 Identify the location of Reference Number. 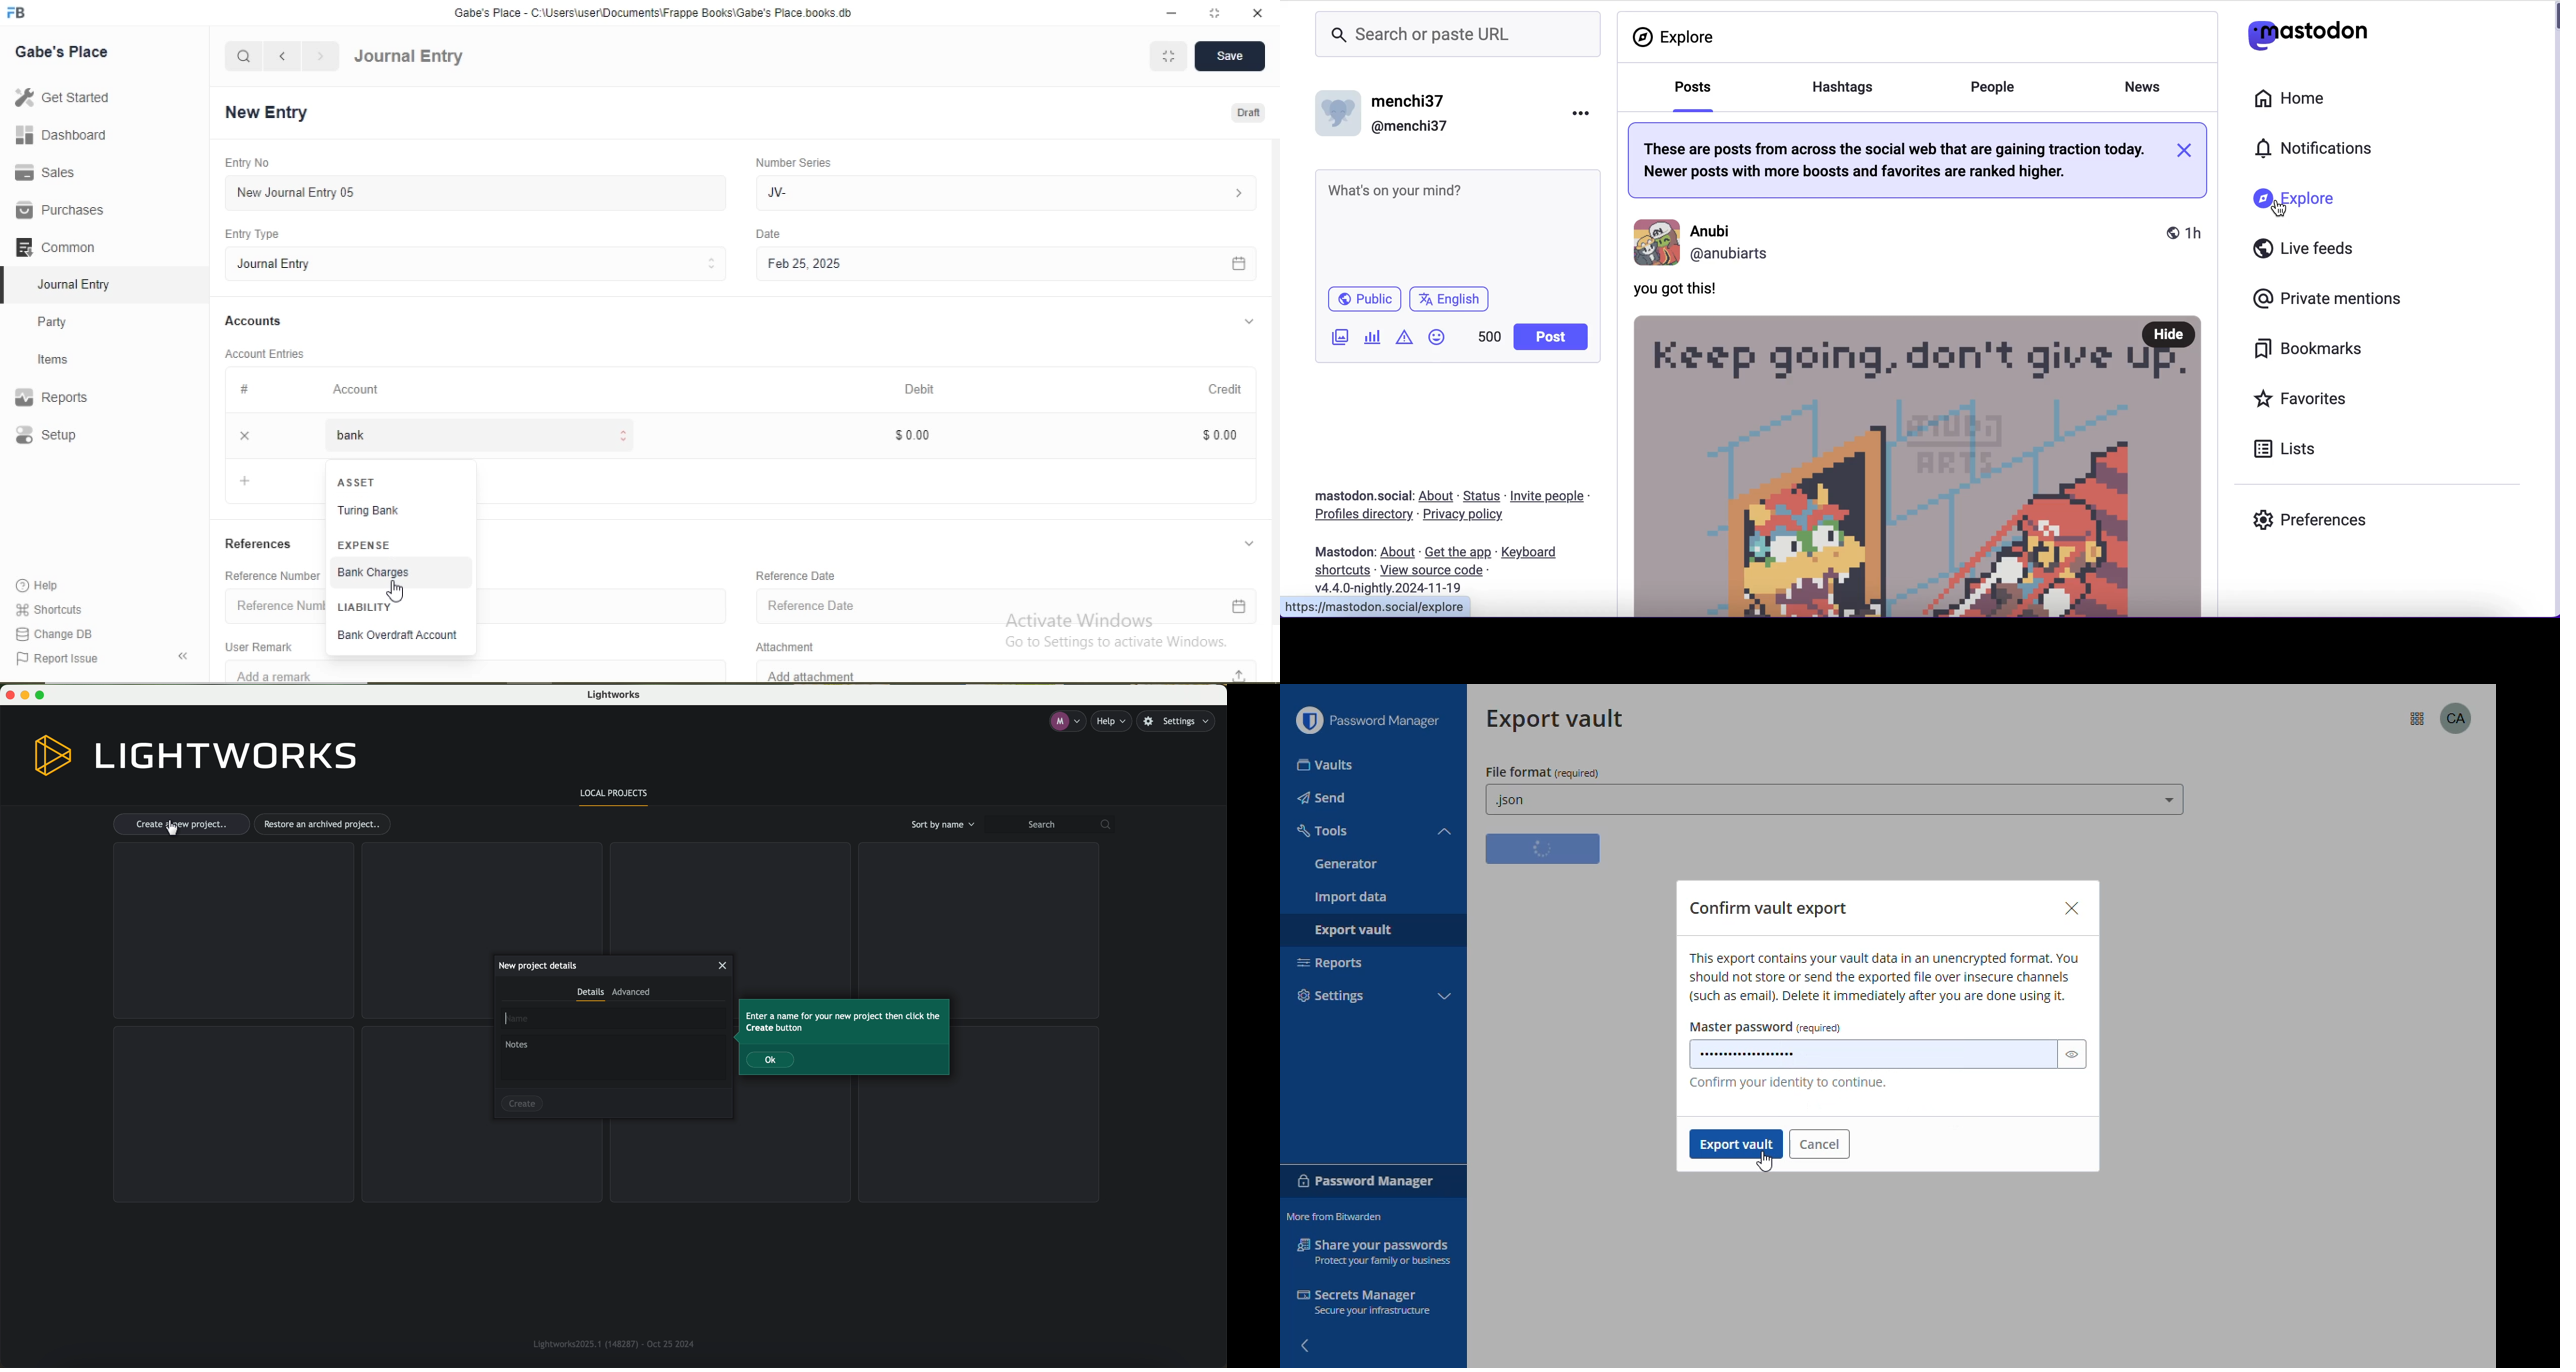
(271, 603).